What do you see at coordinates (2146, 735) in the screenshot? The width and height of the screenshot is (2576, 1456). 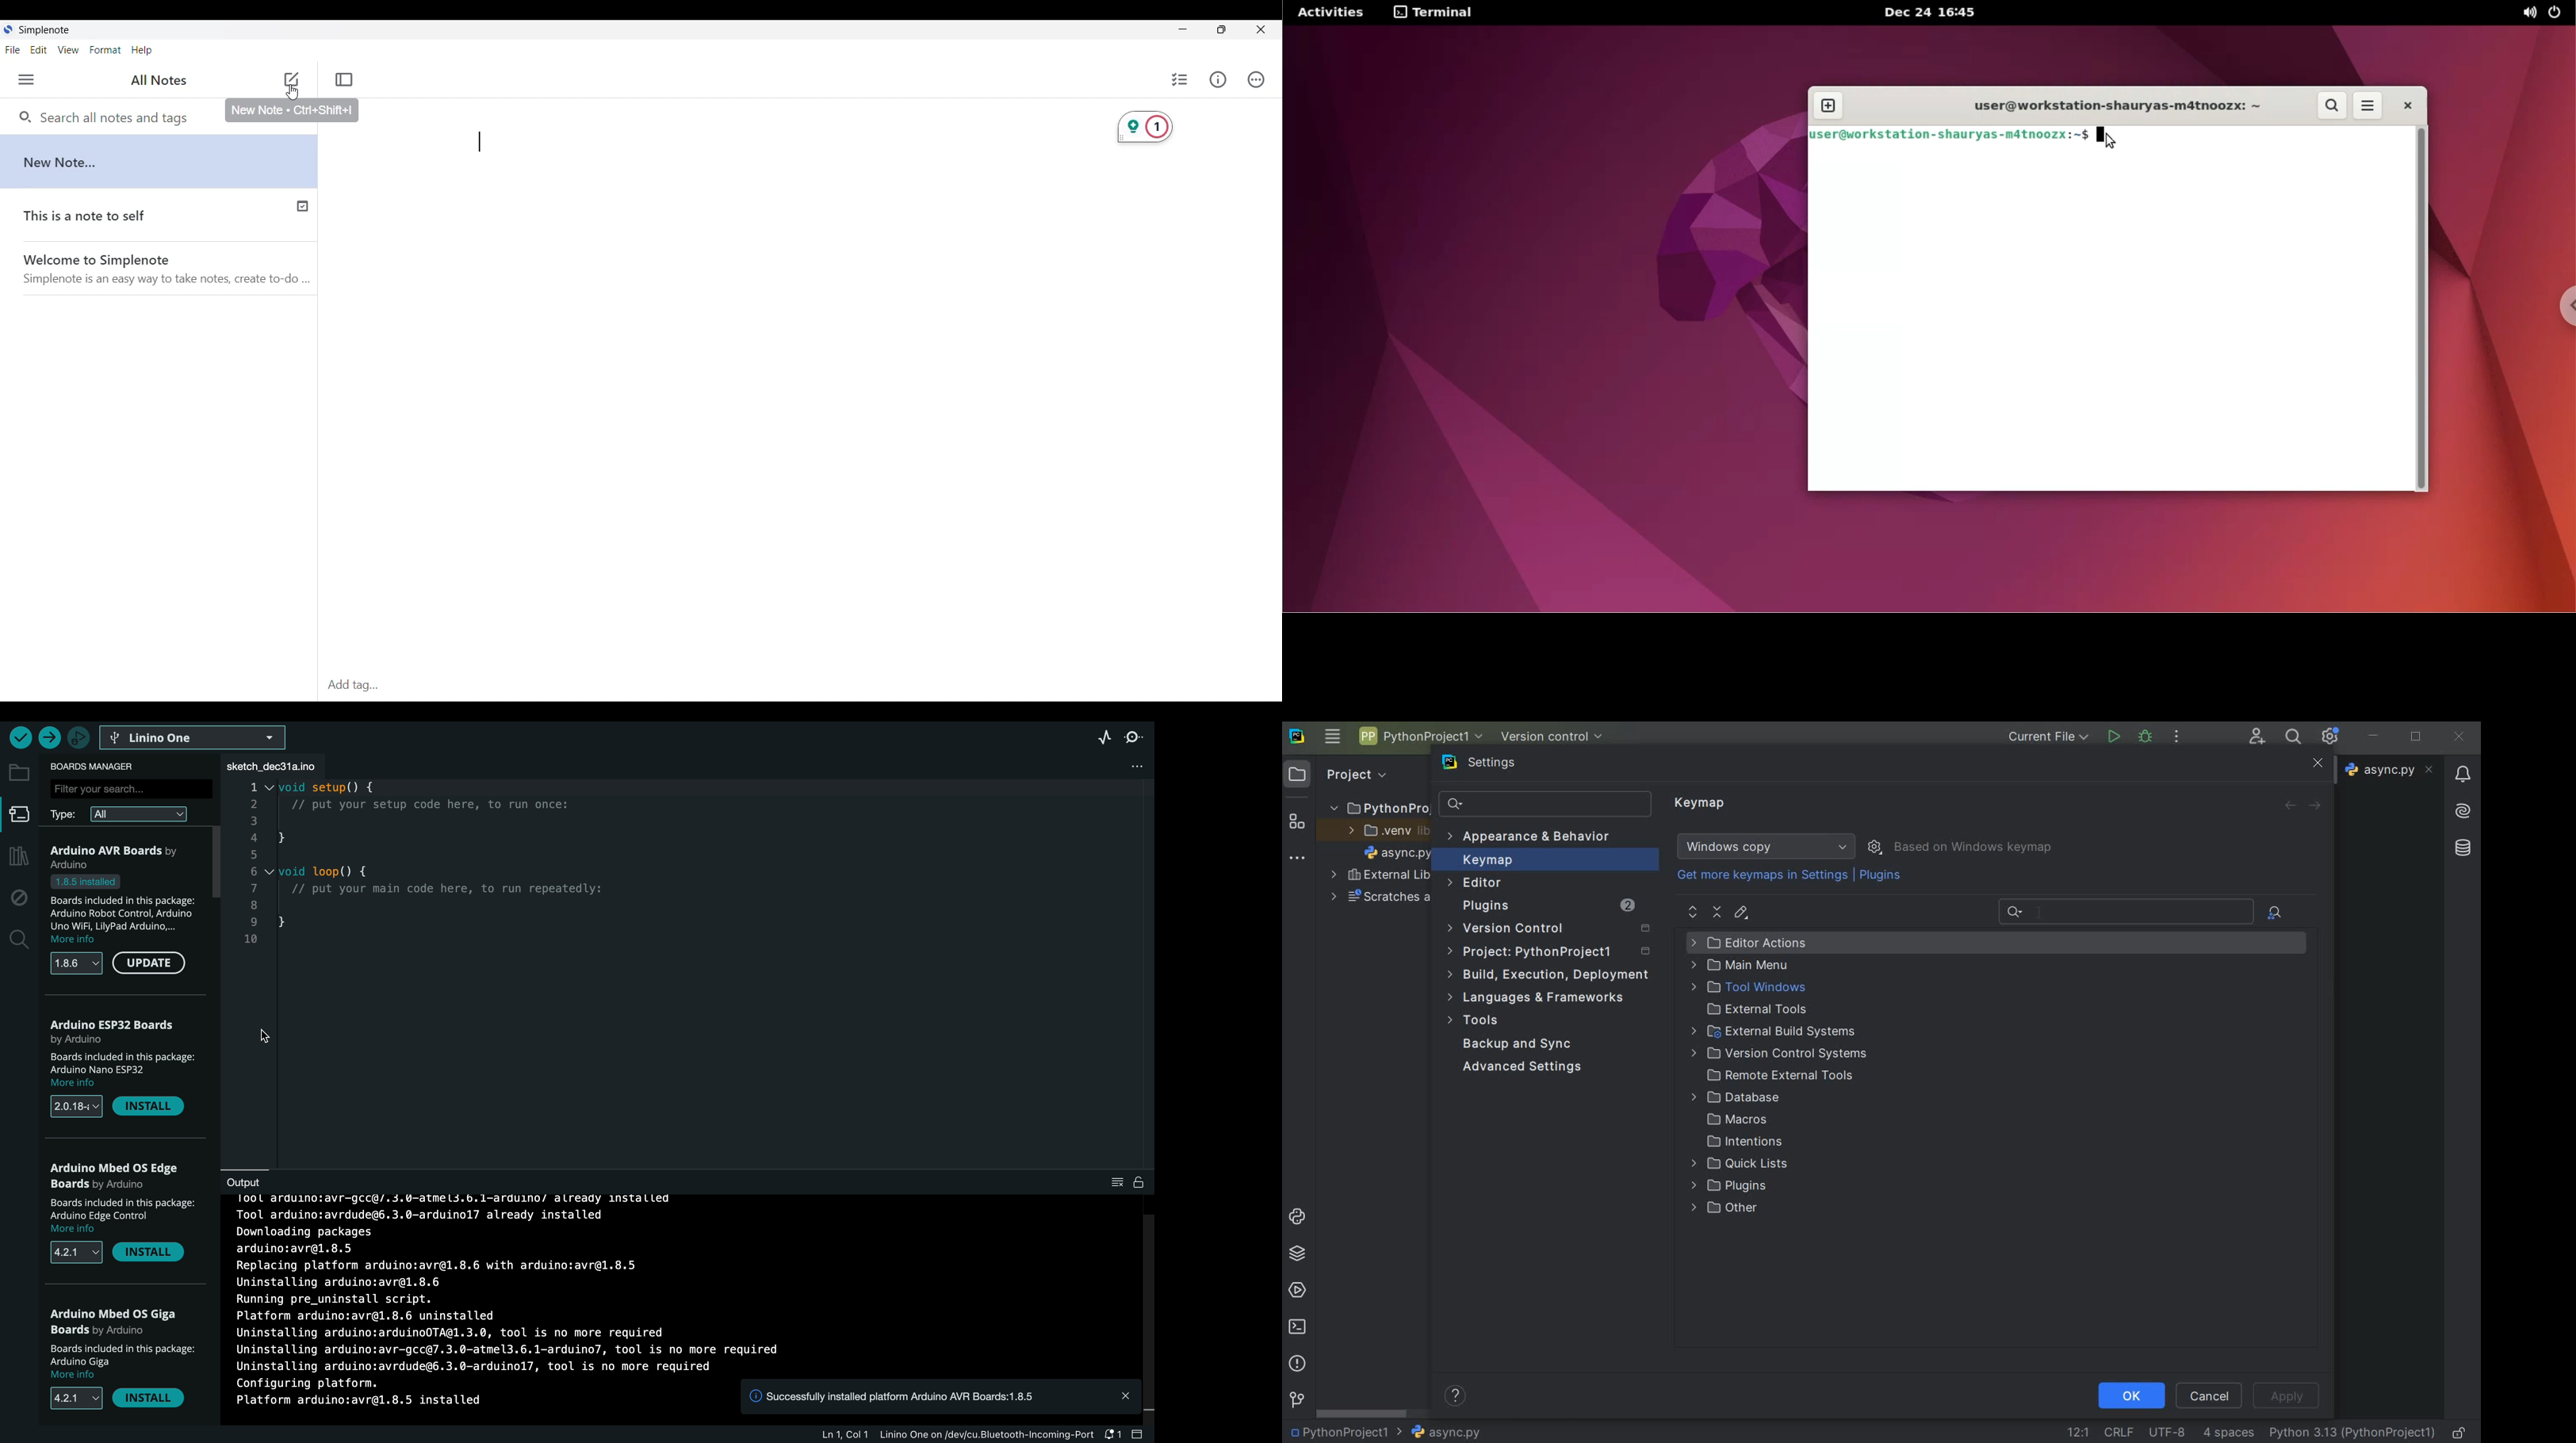 I see `debug` at bounding box center [2146, 735].